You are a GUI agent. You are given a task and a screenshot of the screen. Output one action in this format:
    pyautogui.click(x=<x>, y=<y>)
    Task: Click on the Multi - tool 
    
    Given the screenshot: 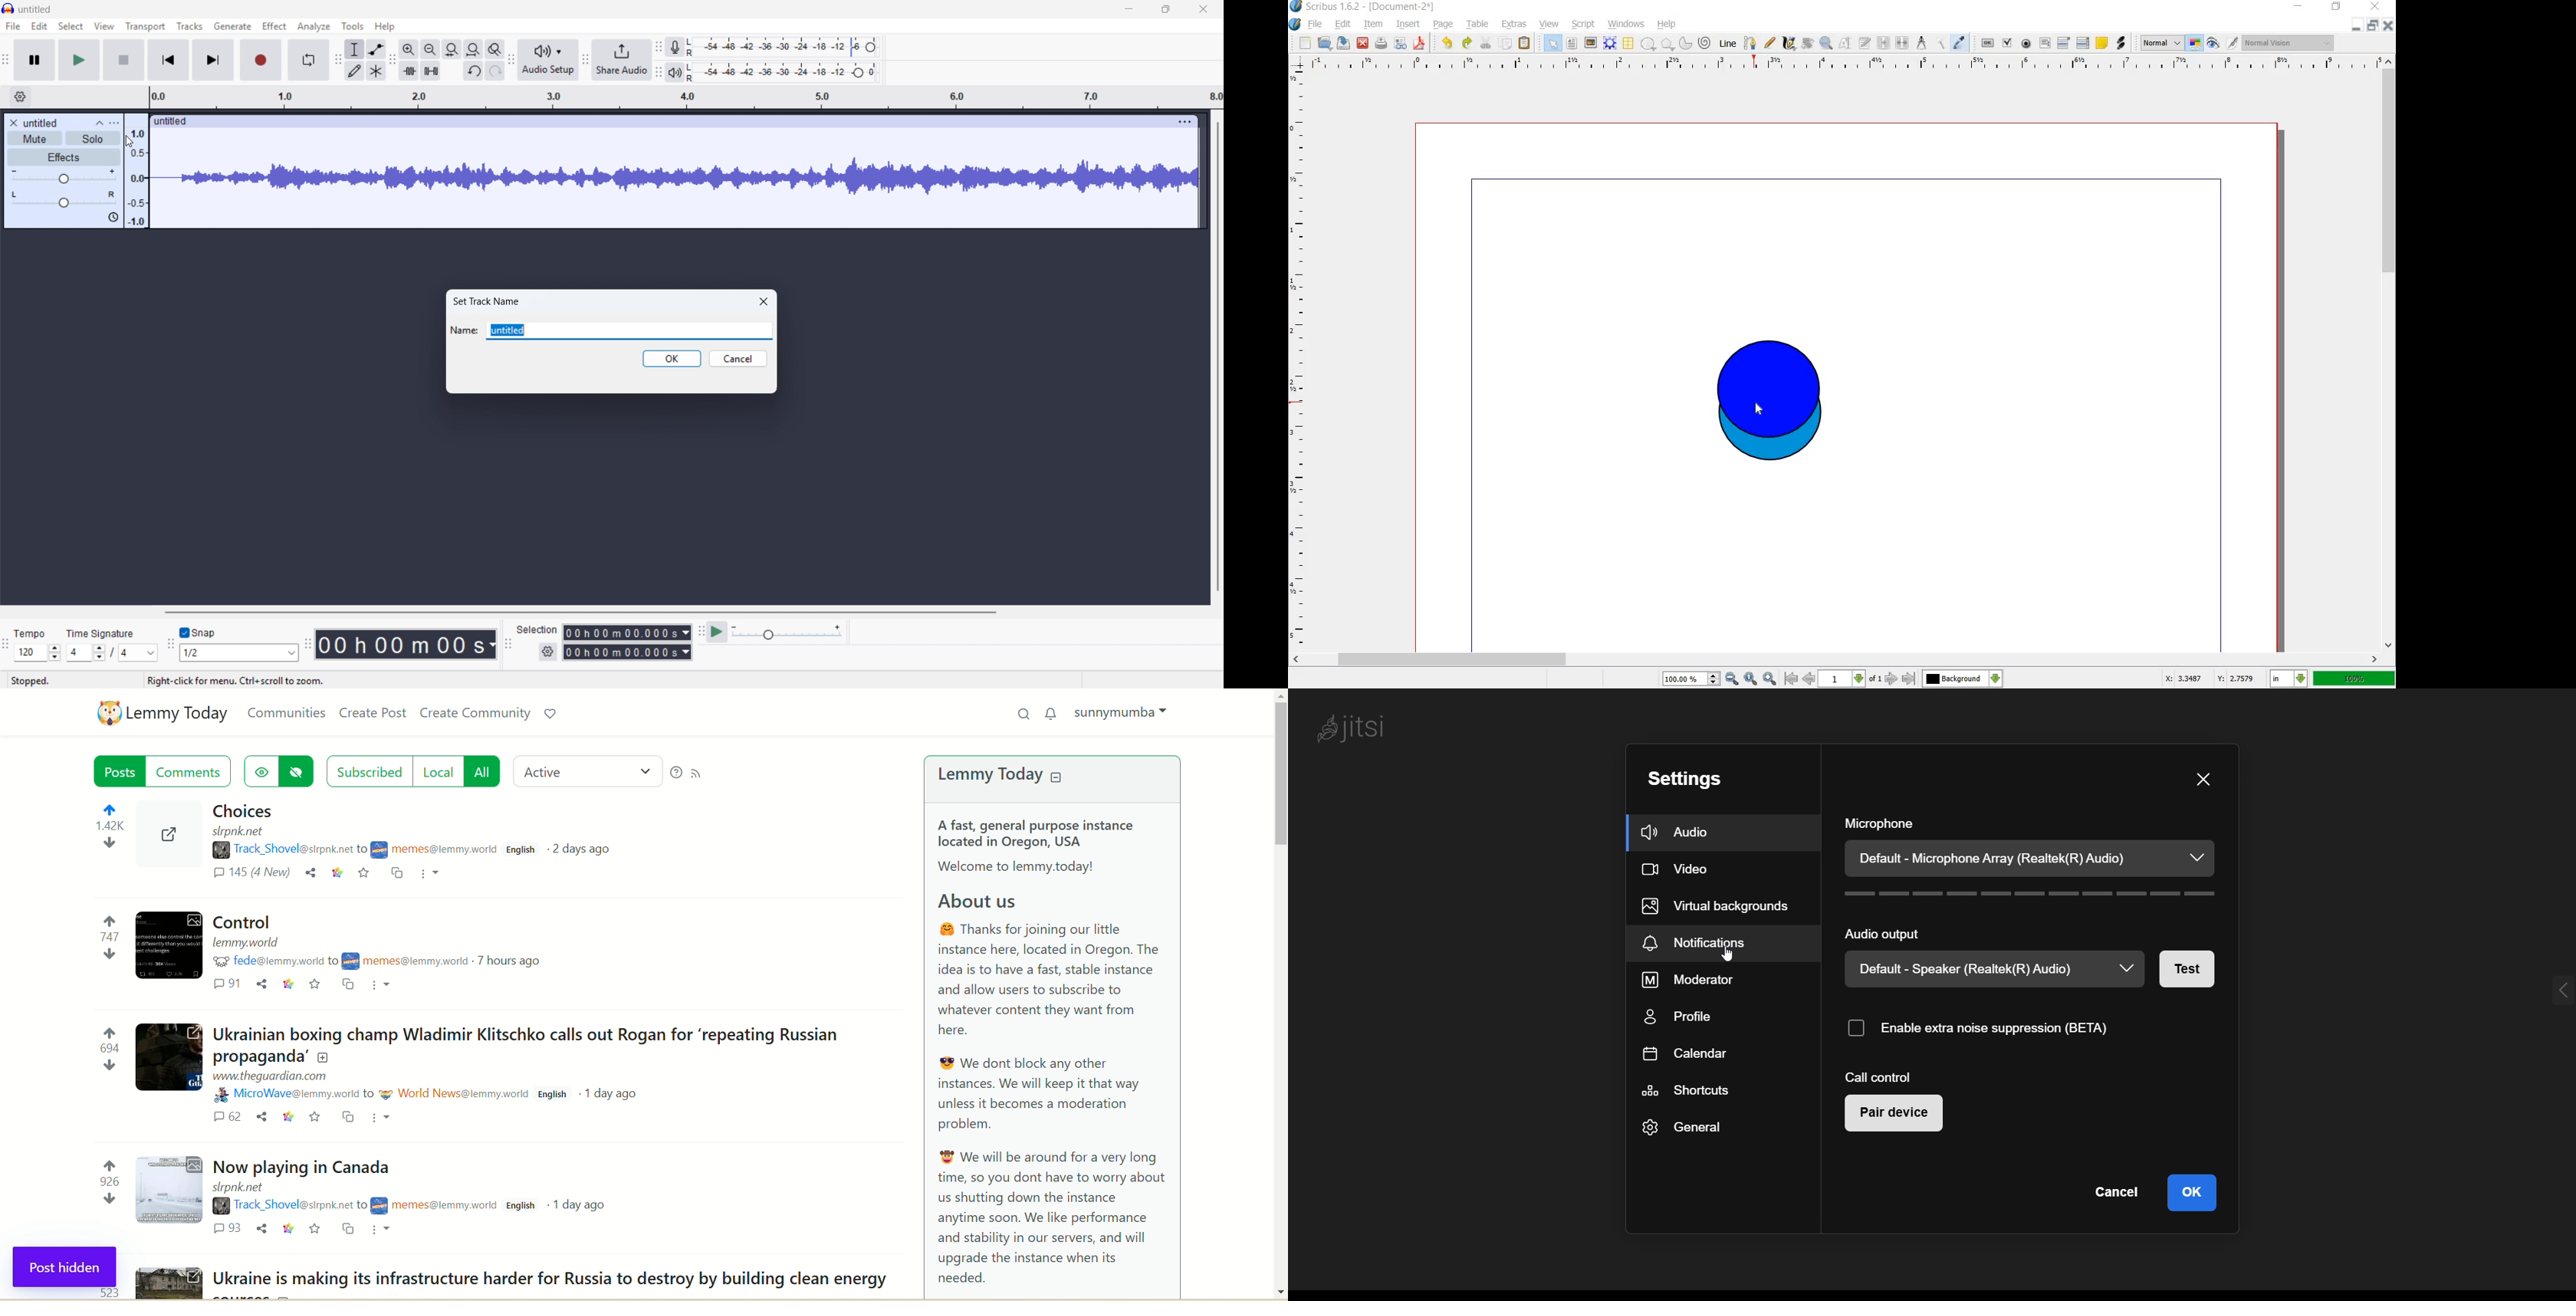 What is the action you would take?
    pyautogui.click(x=377, y=71)
    